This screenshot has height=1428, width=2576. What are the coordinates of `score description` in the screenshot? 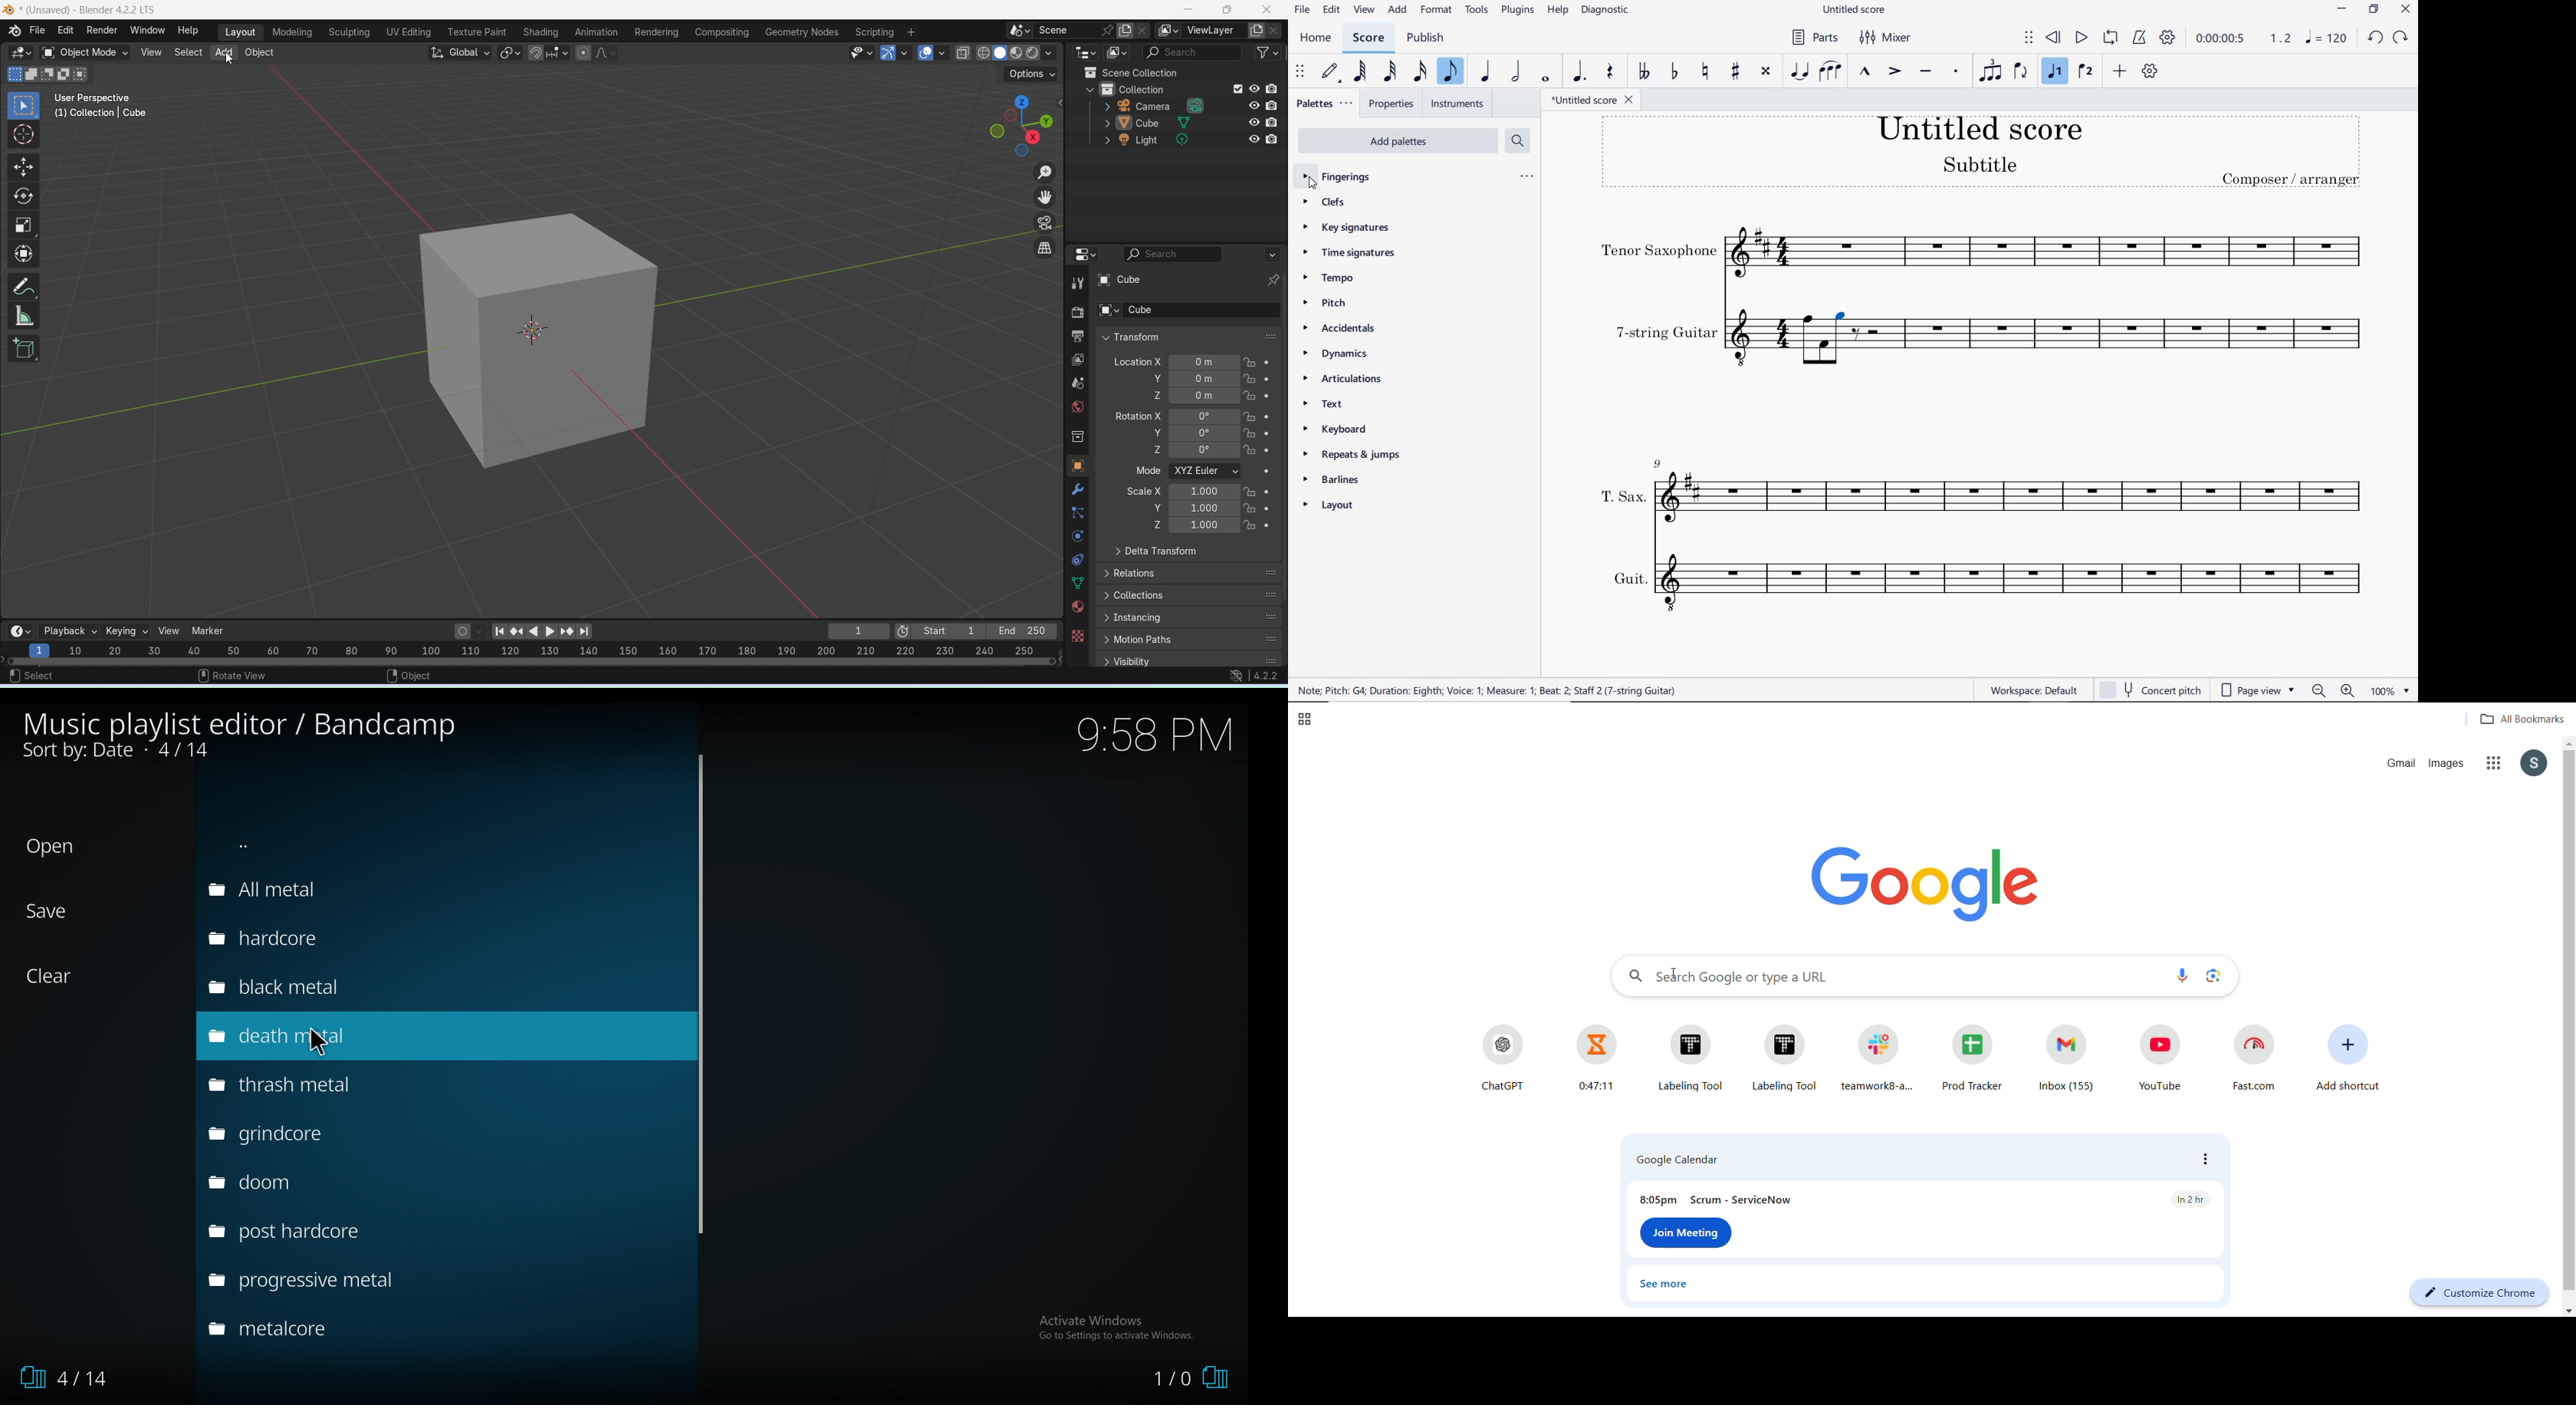 It's located at (1491, 690).